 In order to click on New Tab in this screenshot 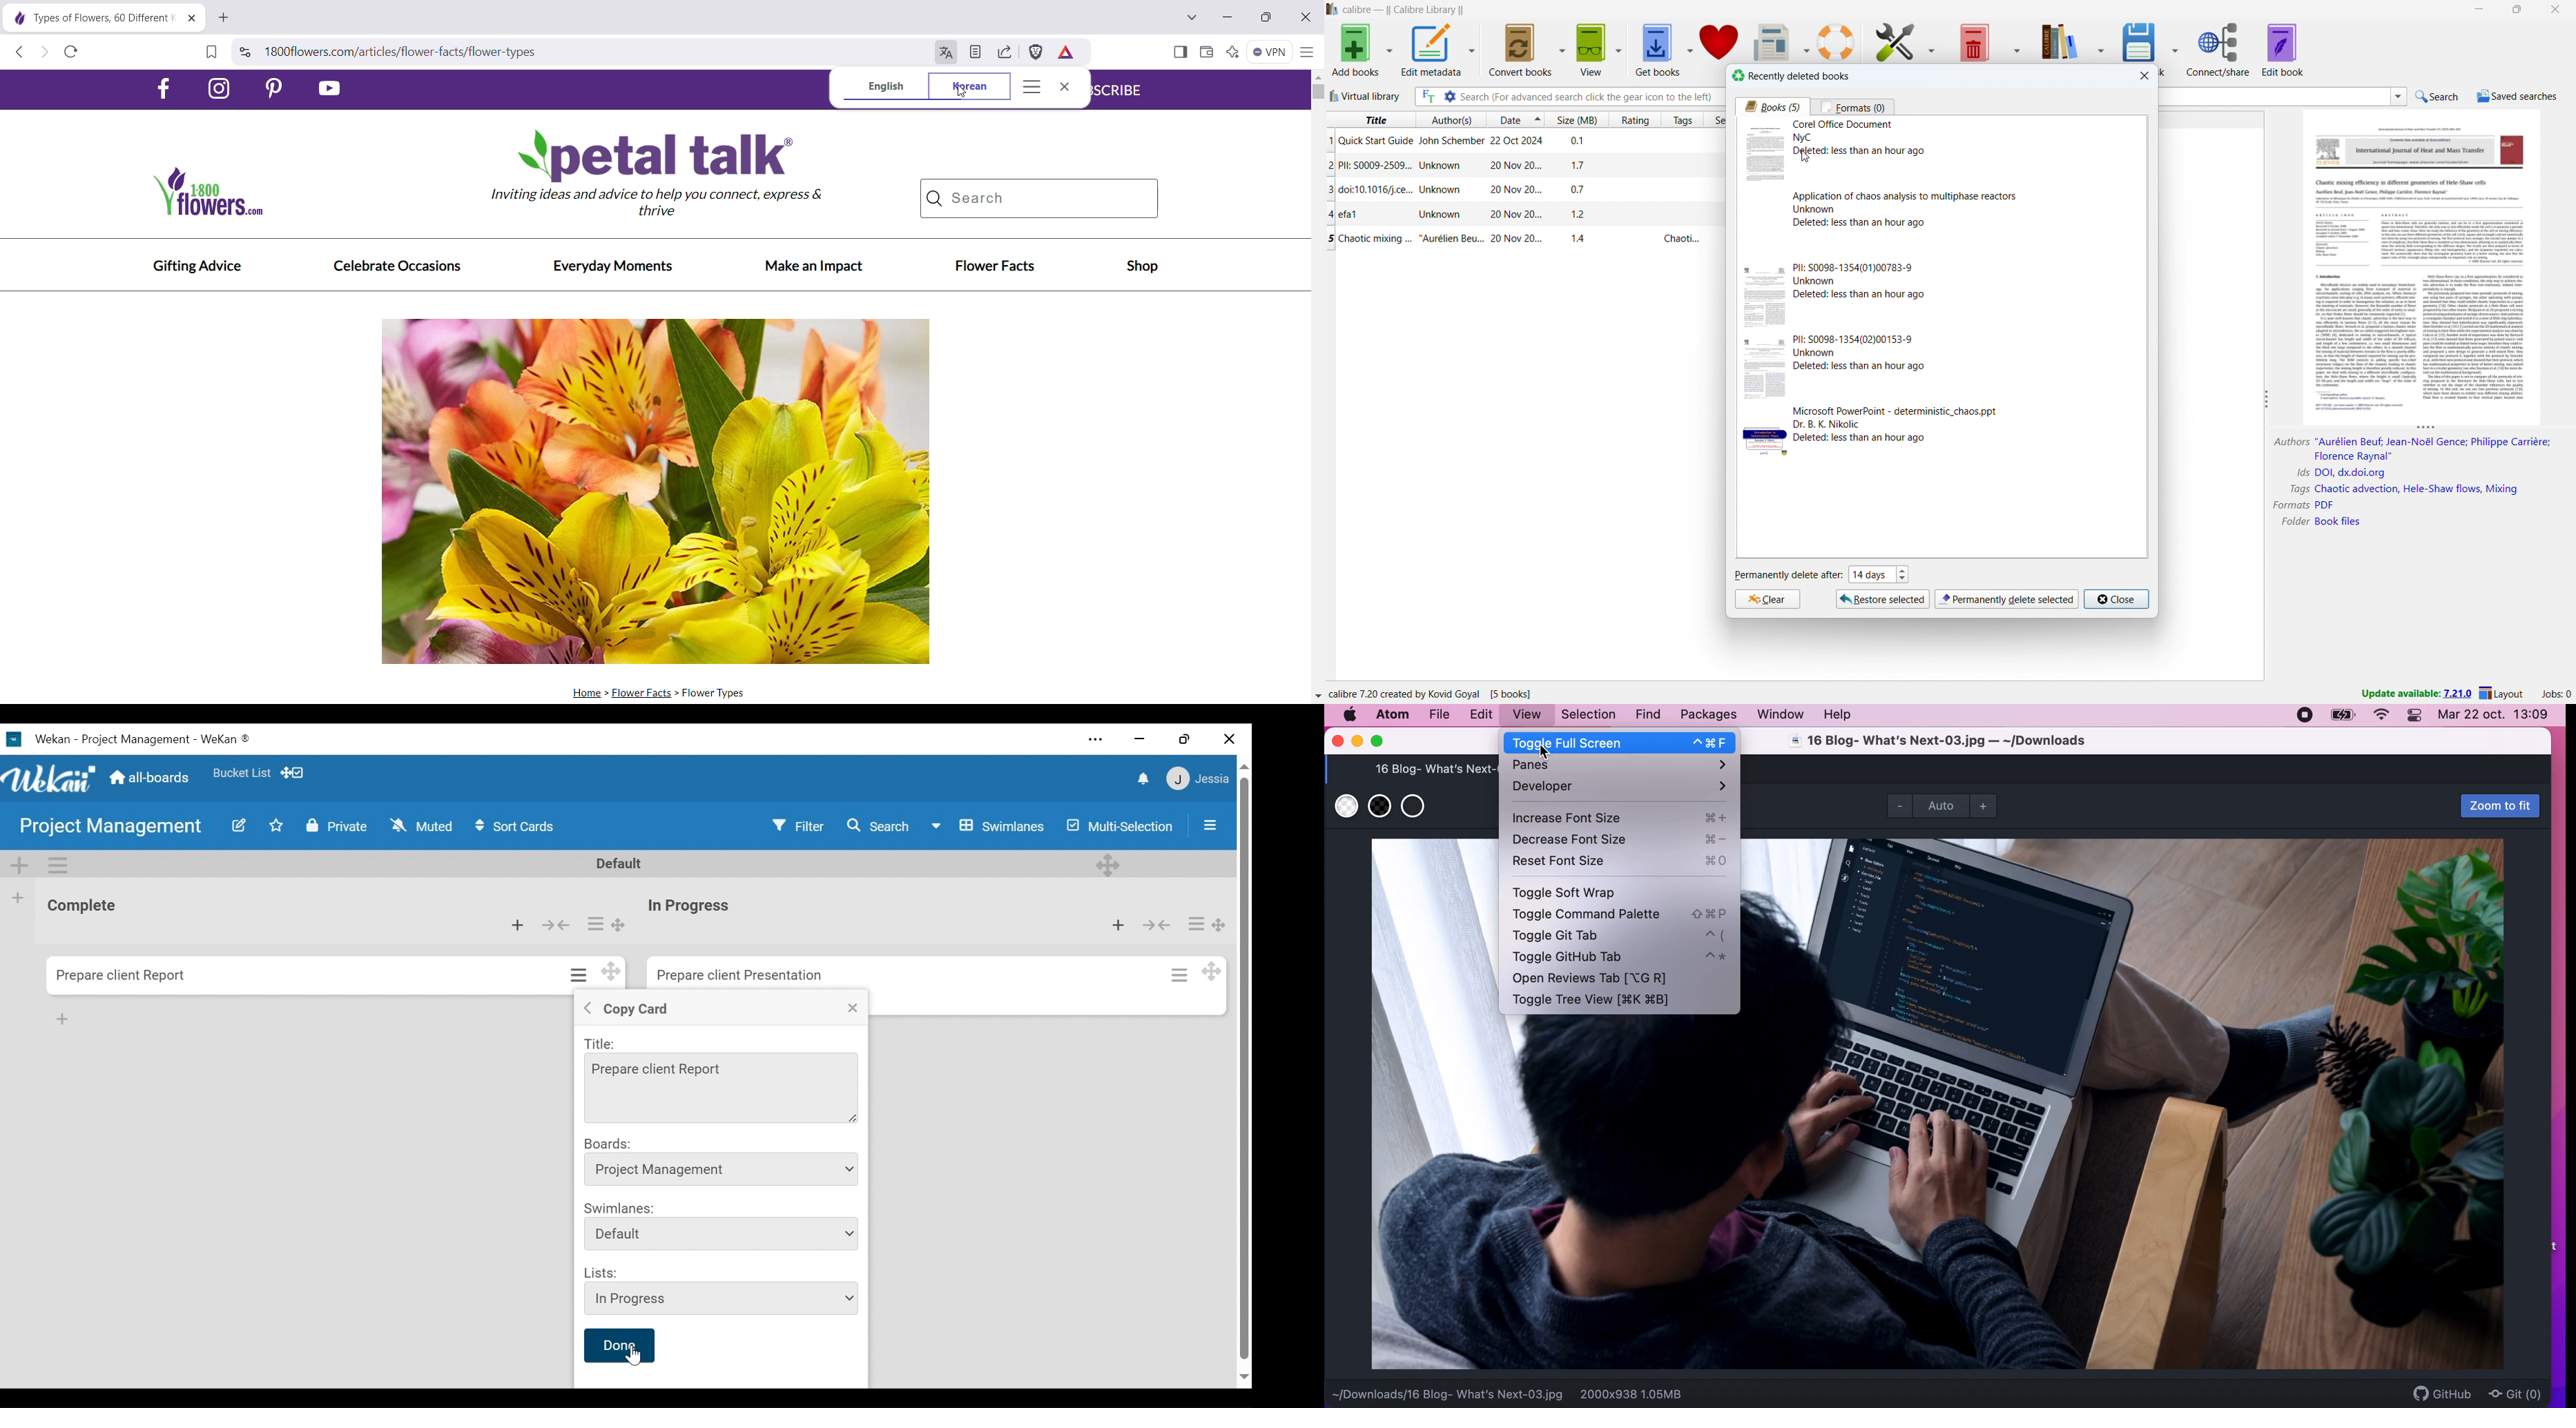, I will do `click(224, 17)`.